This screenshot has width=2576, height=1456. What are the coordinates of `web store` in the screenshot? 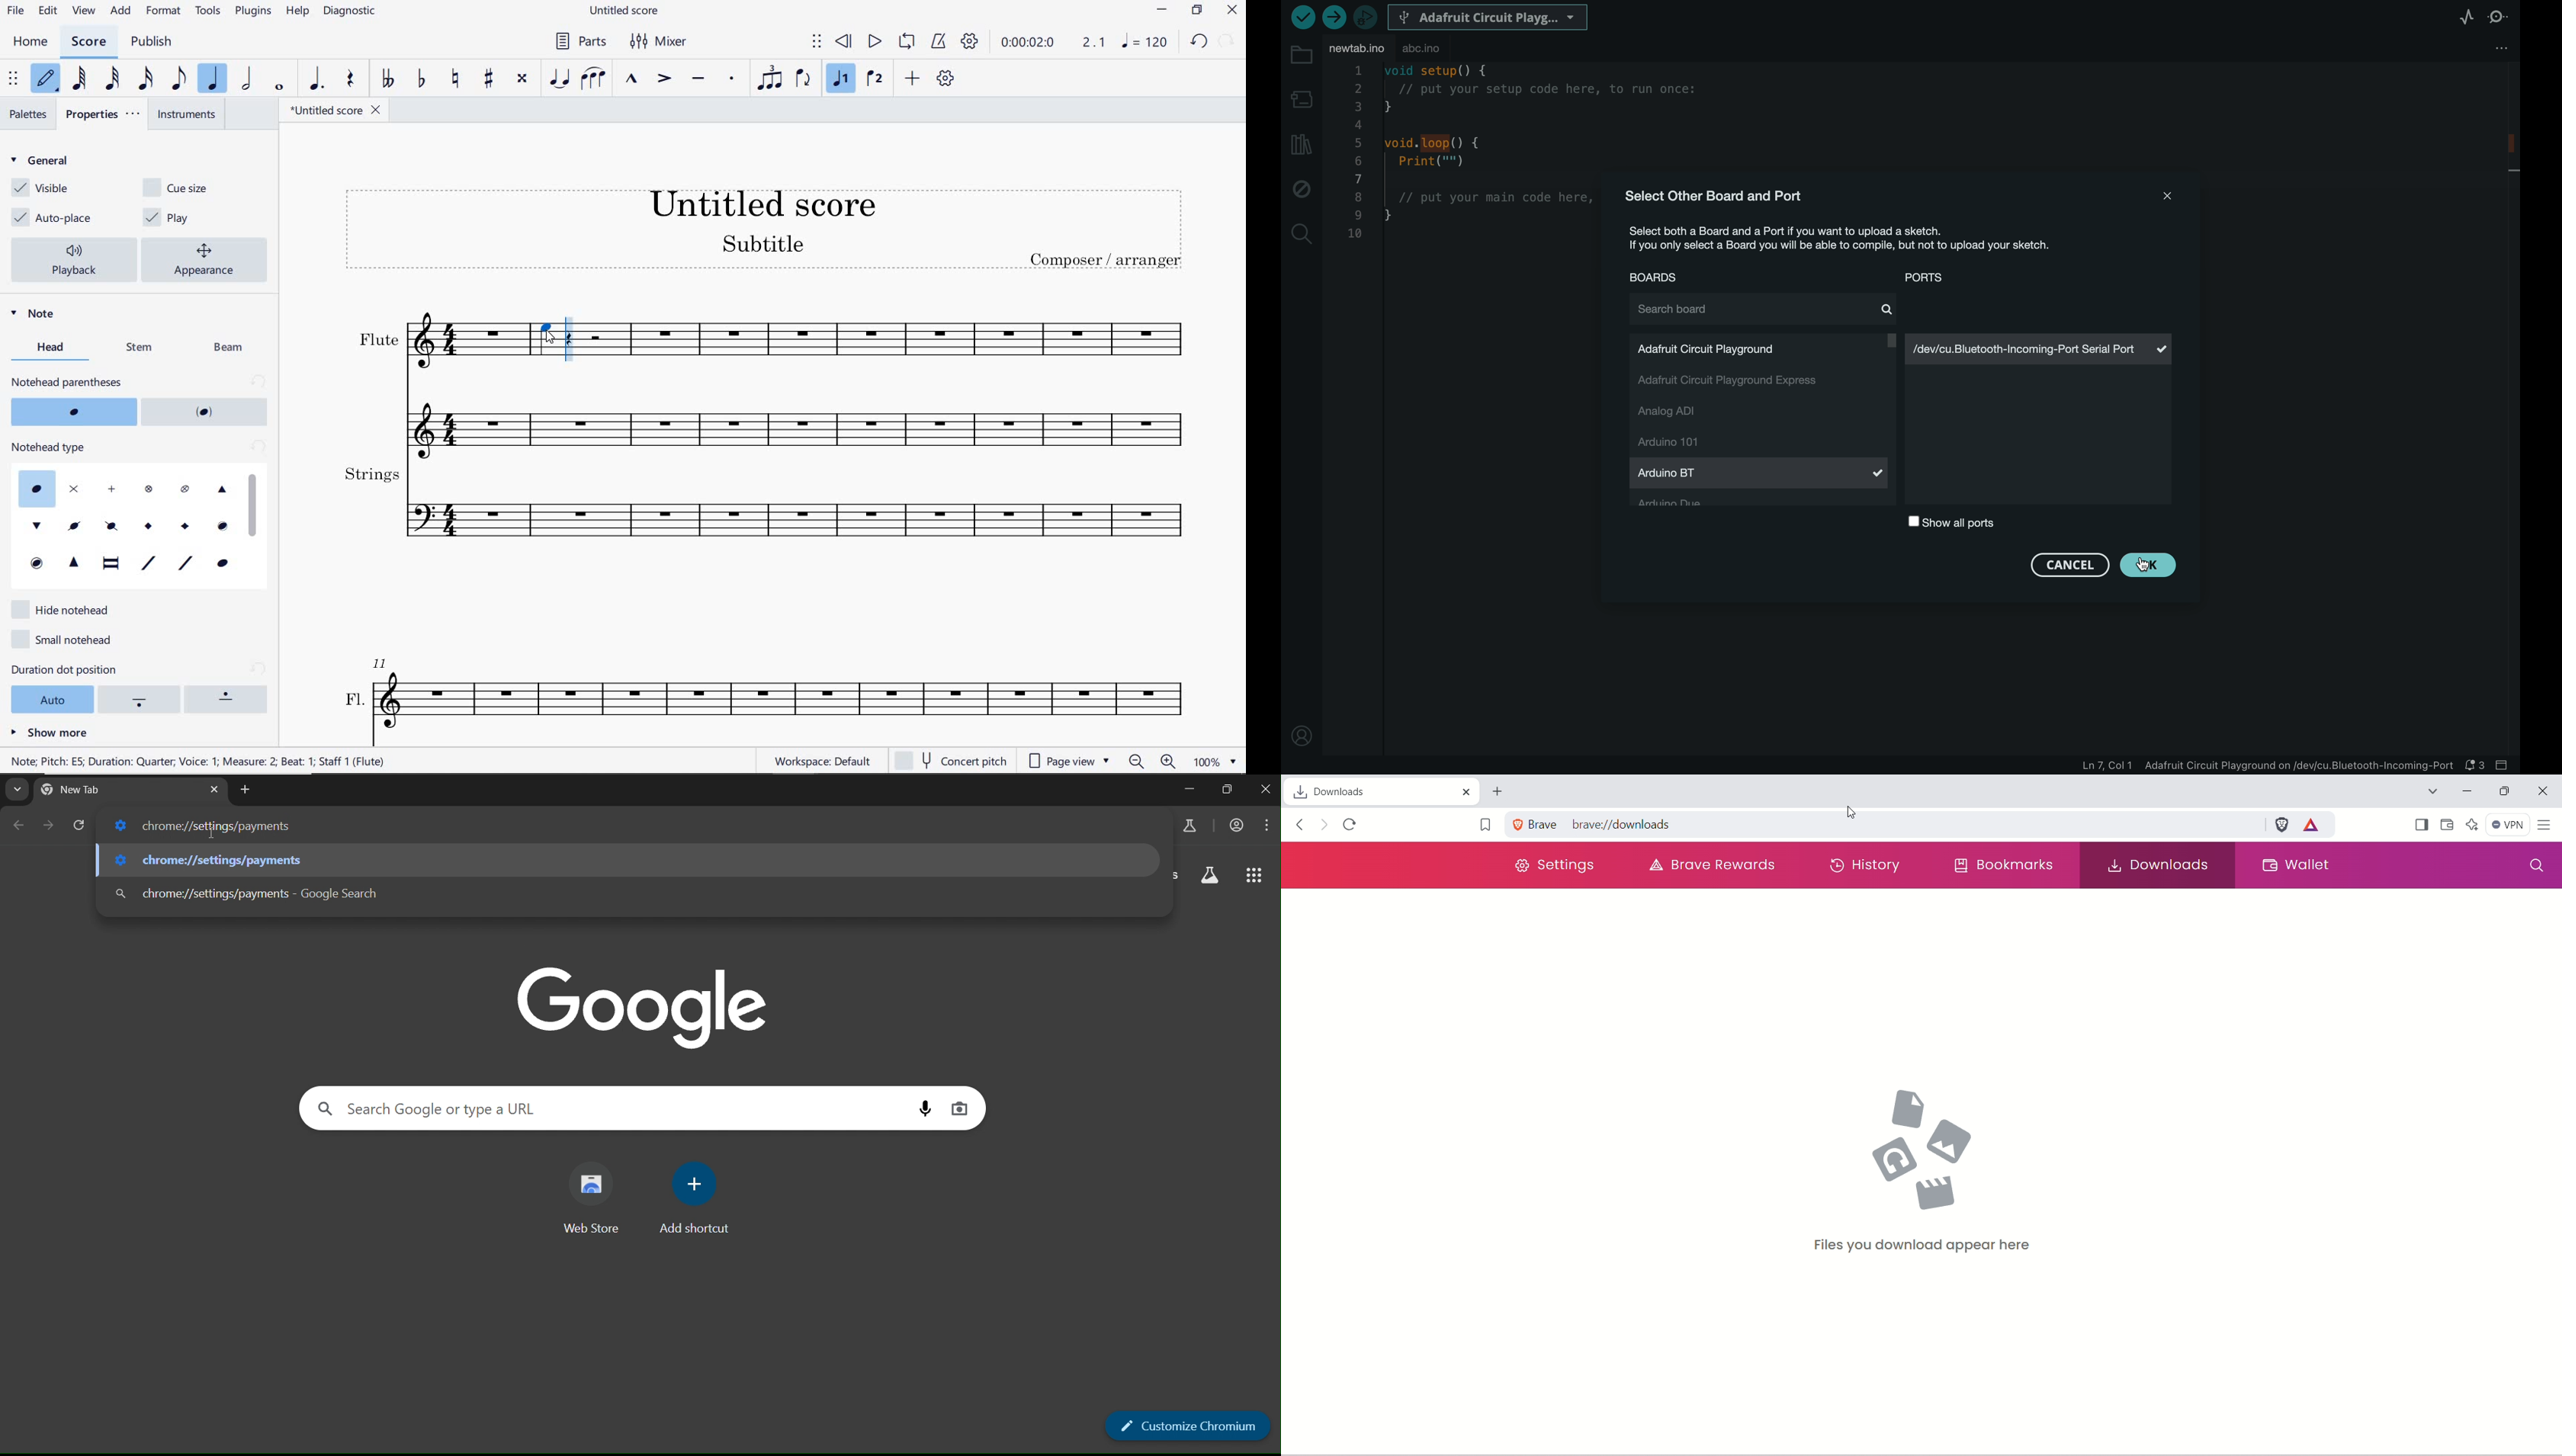 It's located at (592, 1197).